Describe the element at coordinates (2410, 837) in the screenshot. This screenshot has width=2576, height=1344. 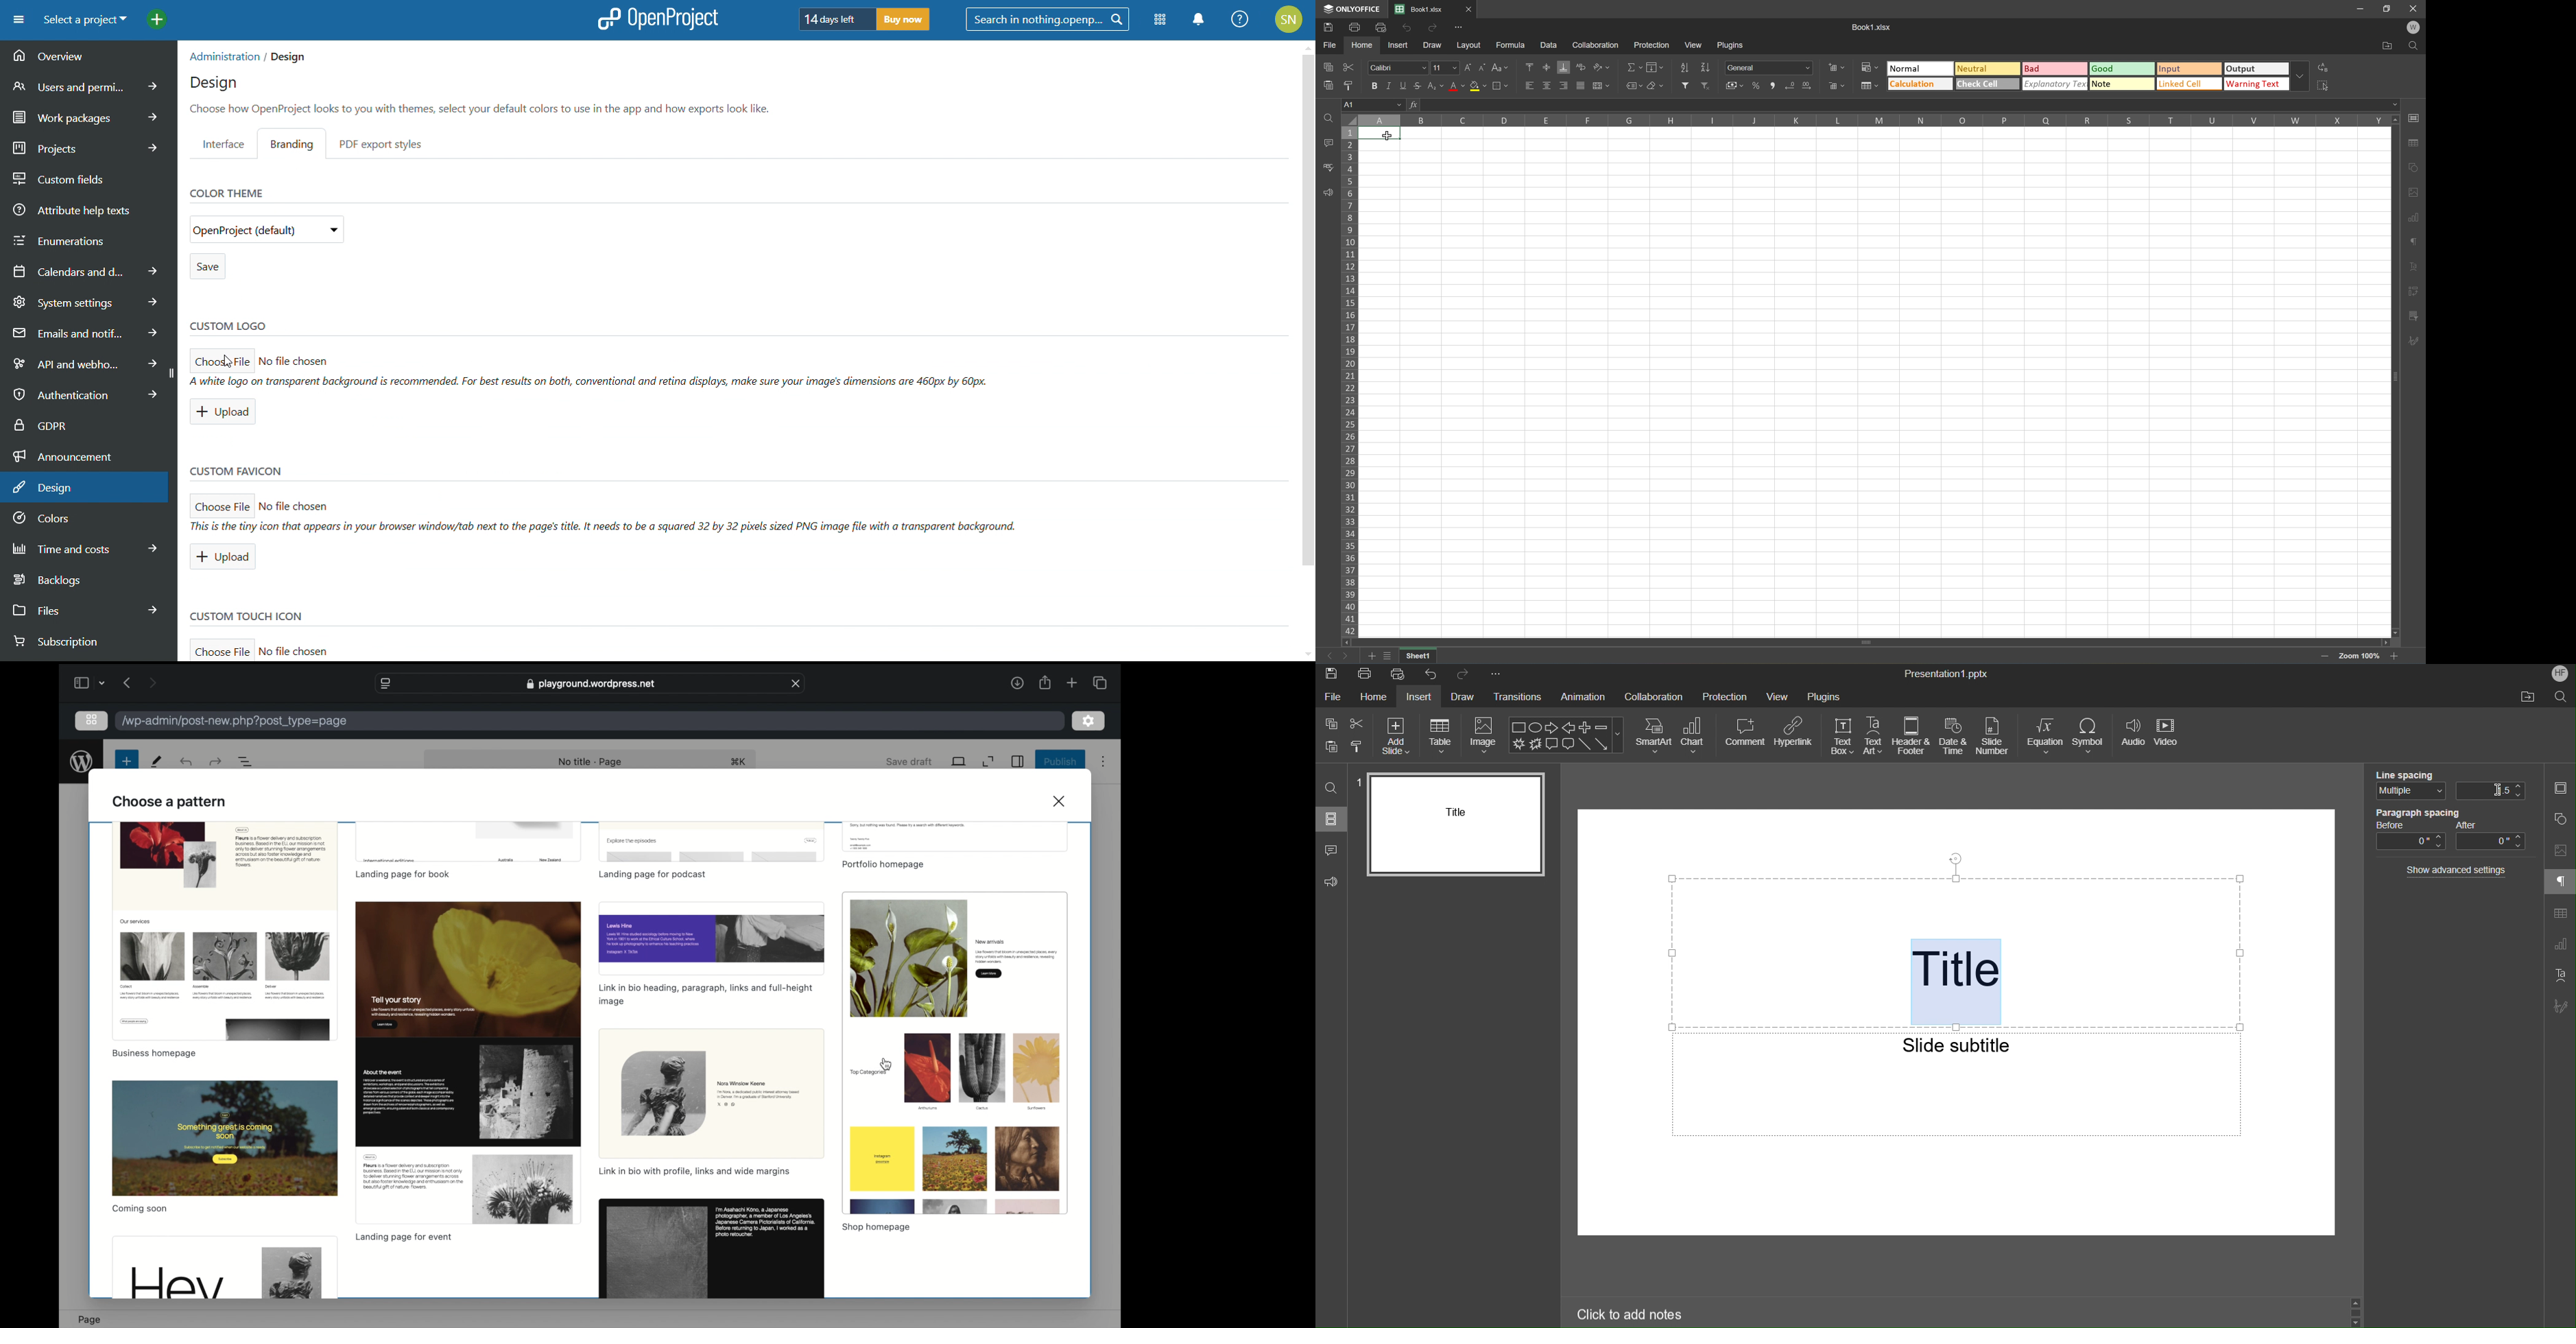
I see `Before` at that location.